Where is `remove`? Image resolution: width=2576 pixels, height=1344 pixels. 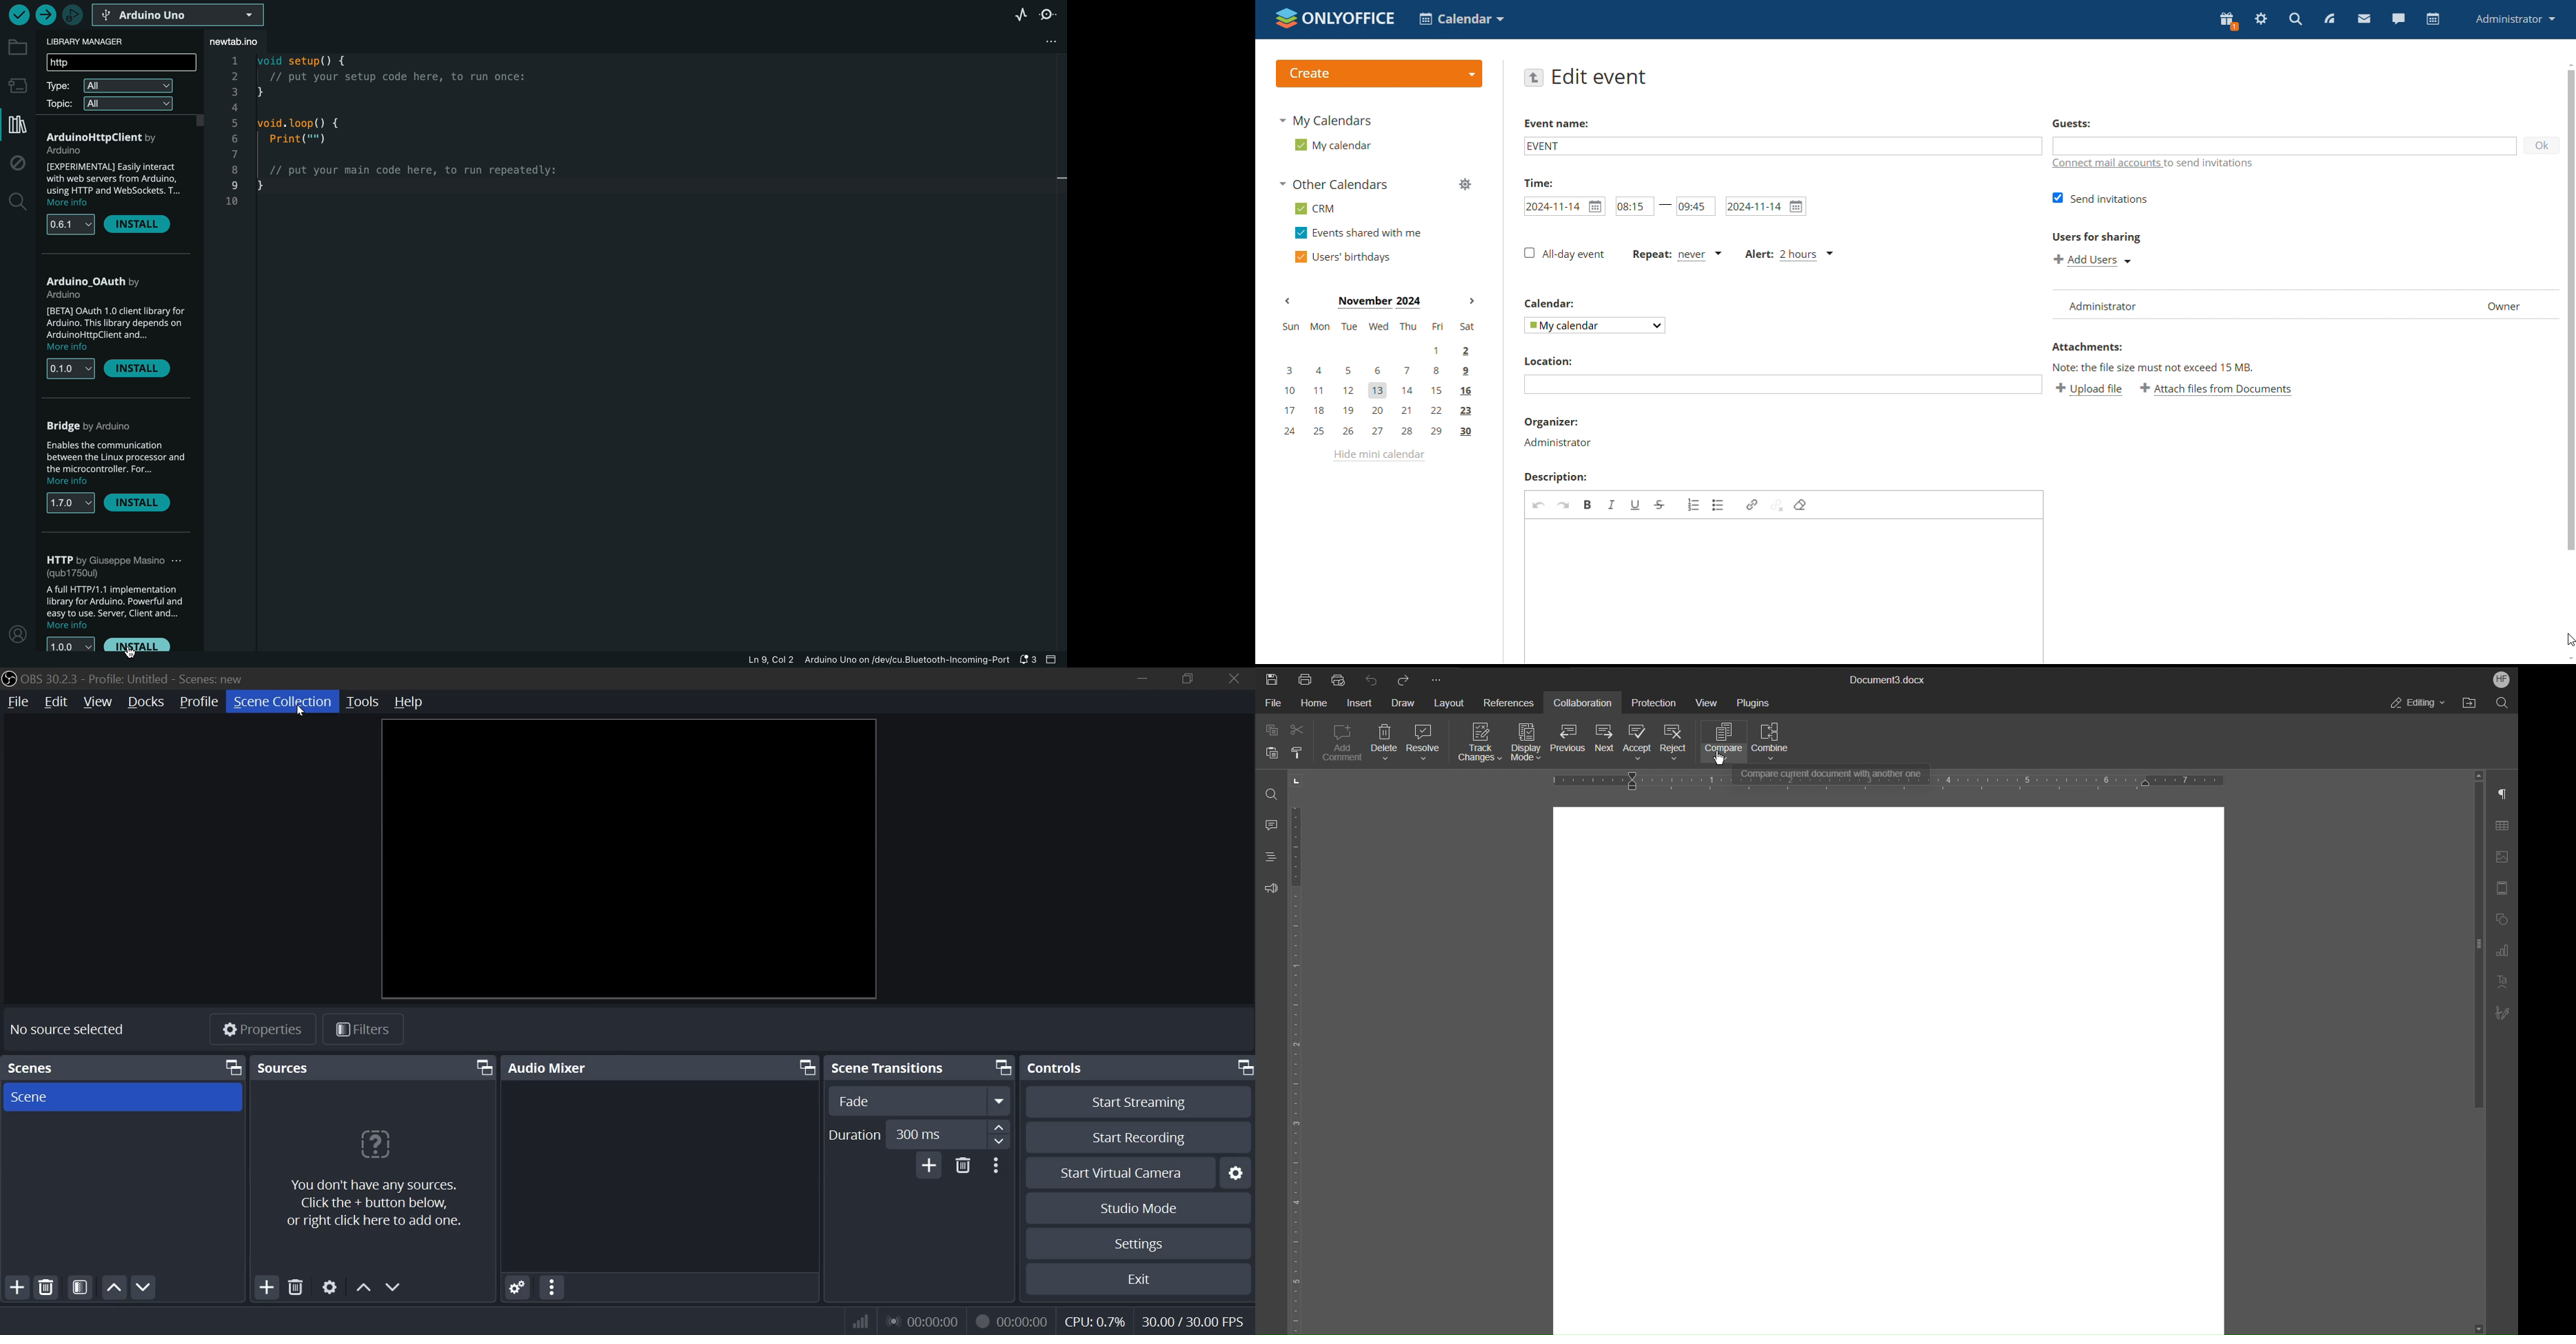
remove is located at coordinates (140, 367).